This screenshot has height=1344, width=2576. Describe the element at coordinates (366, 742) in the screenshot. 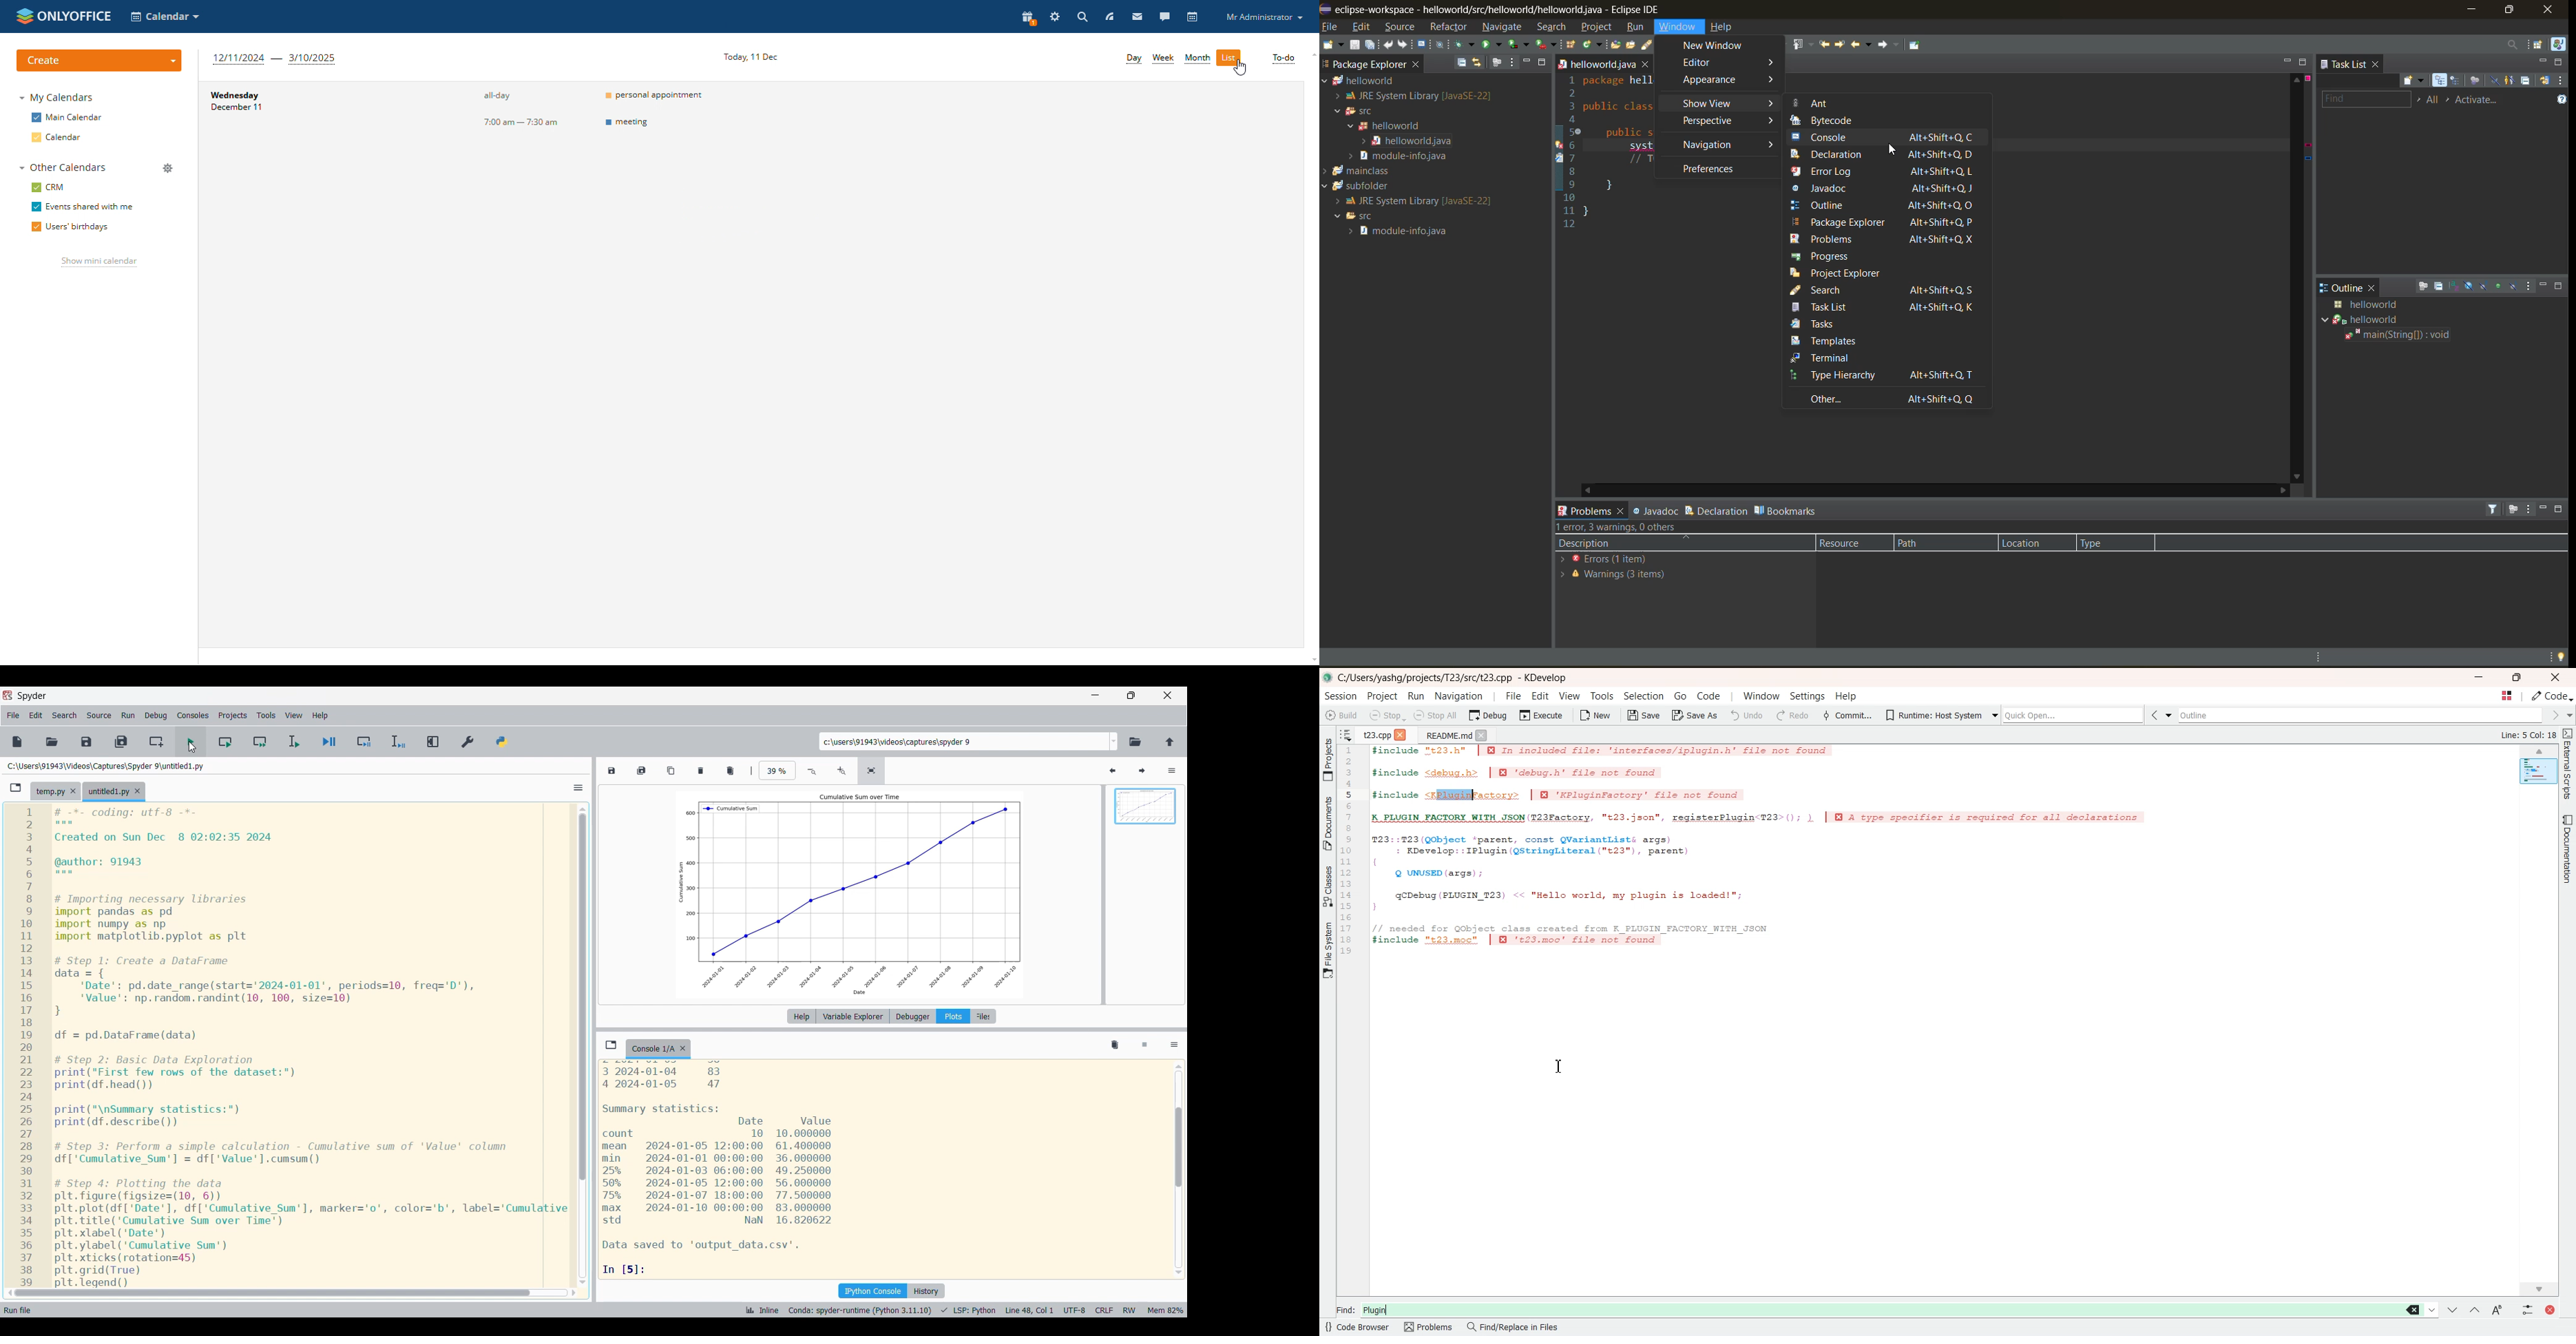

I see `Debug cell` at that location.